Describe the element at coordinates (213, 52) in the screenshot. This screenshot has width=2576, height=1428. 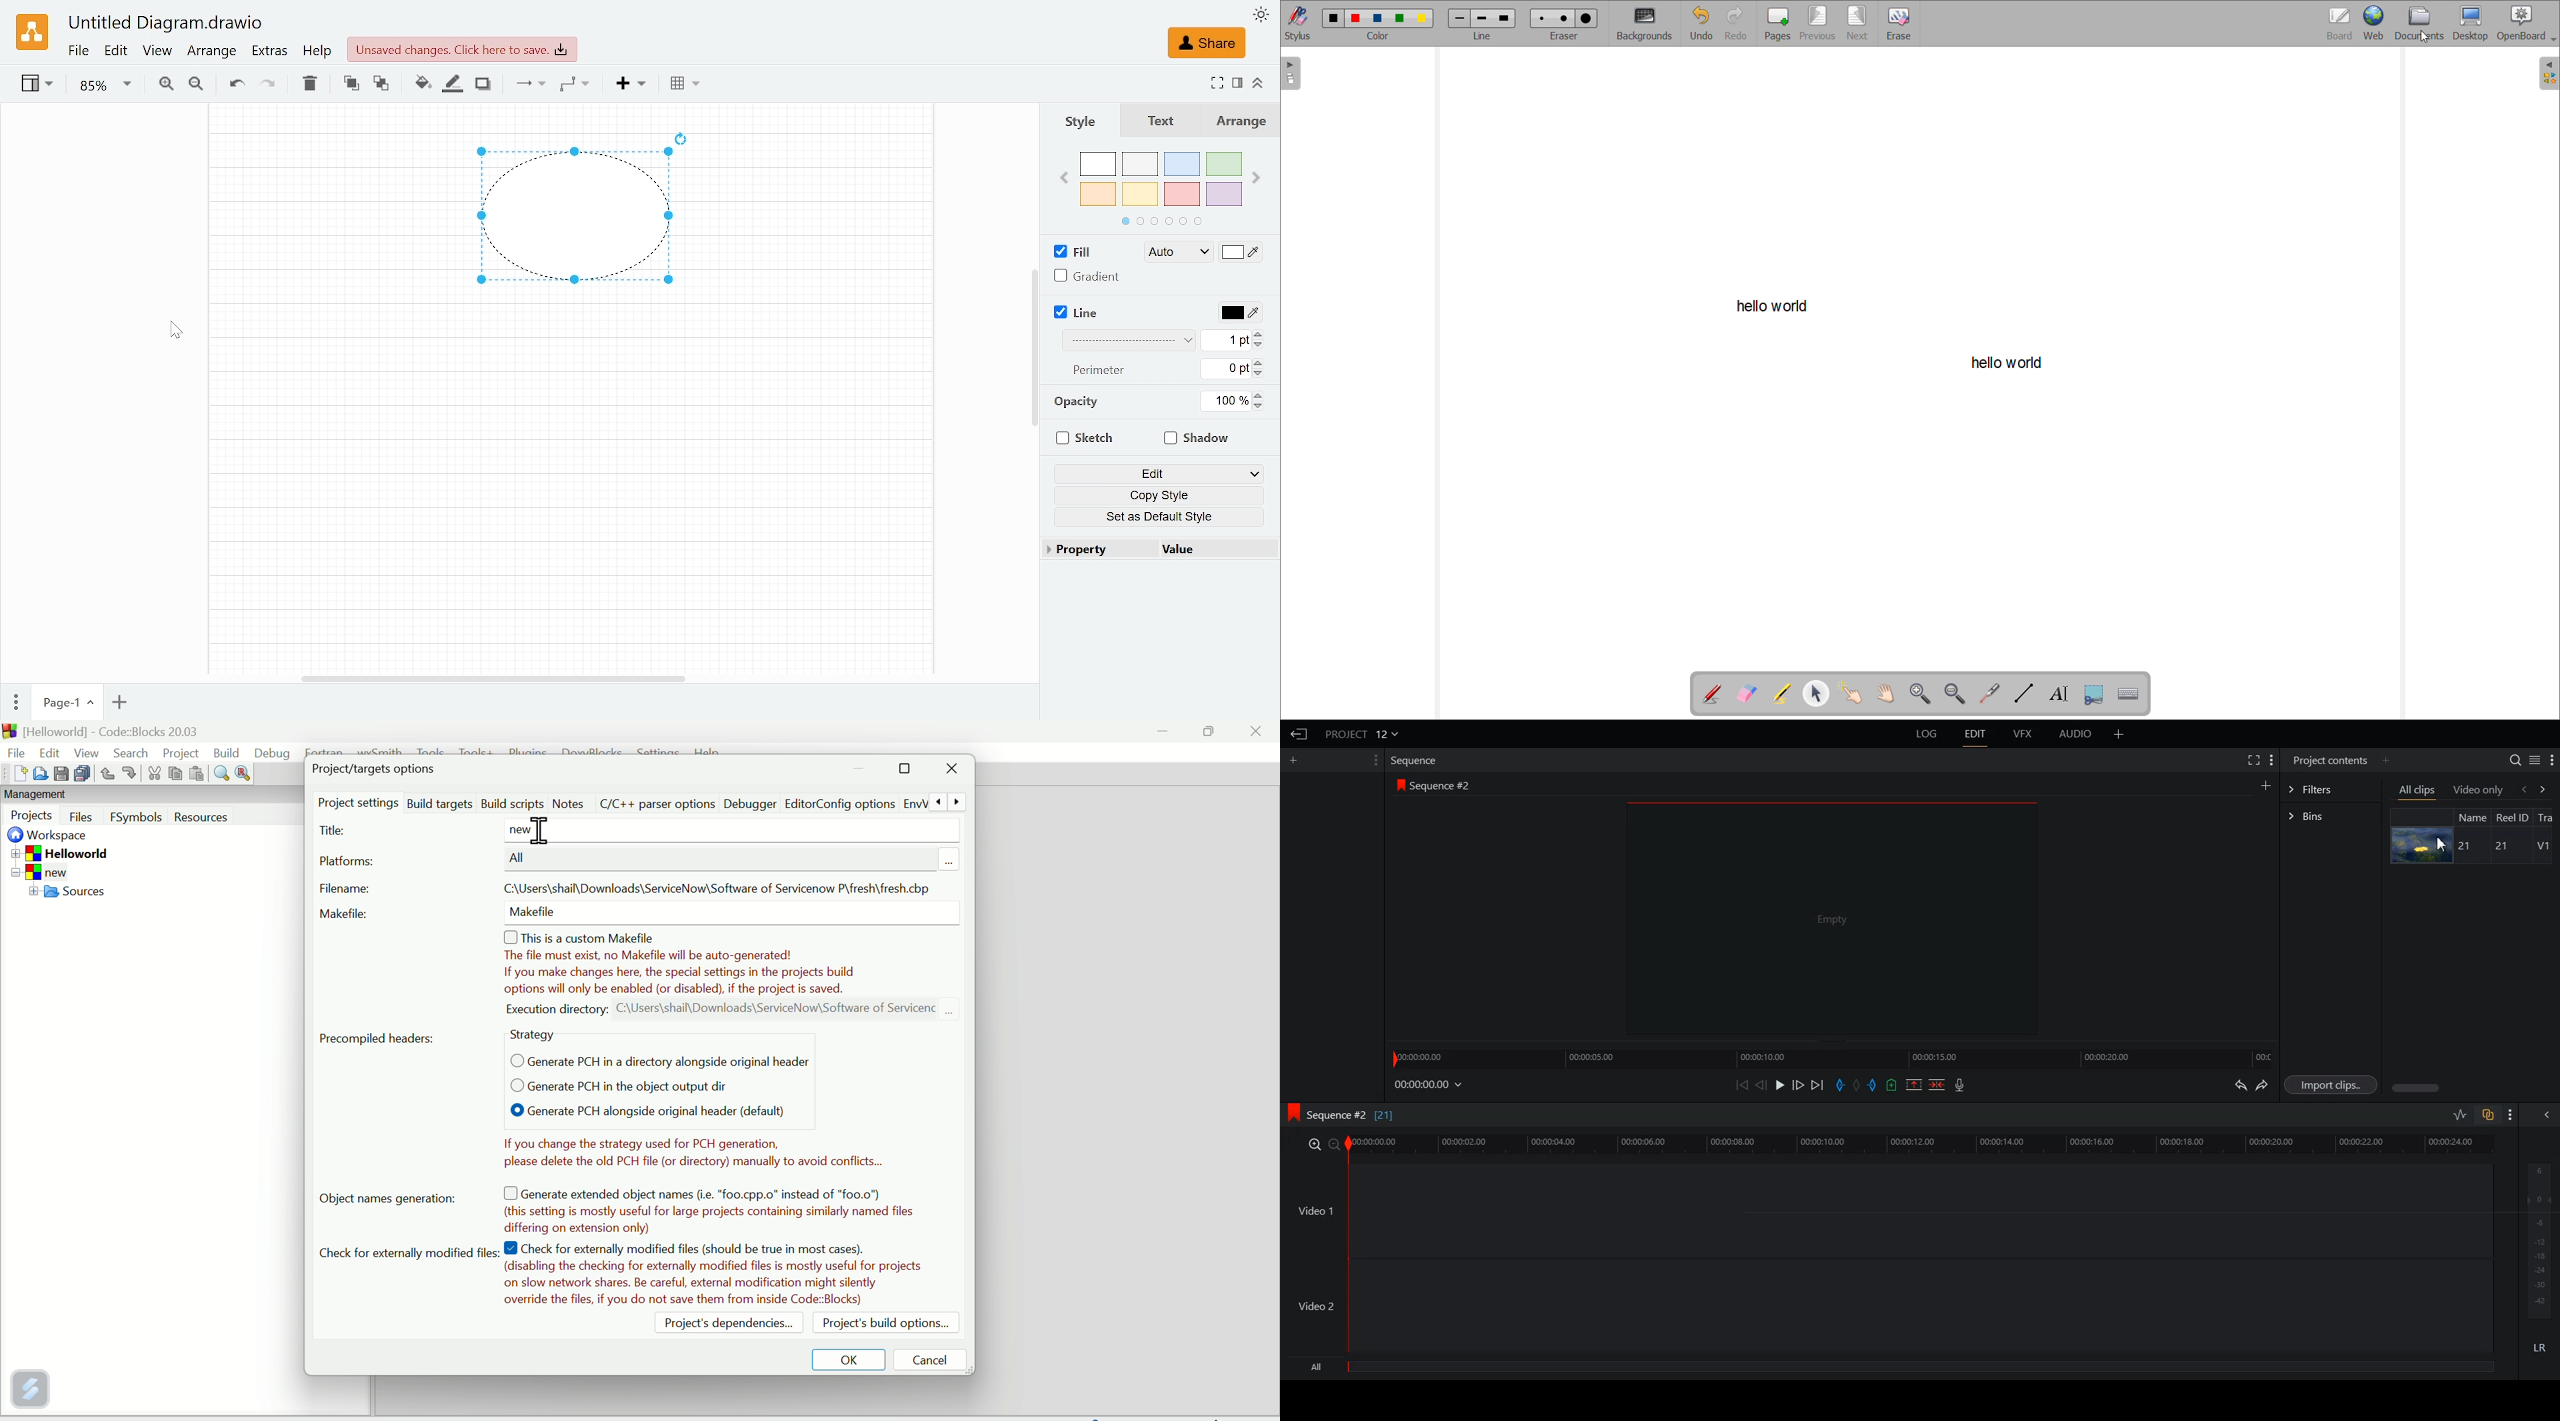
I see `Arrange` at that location.